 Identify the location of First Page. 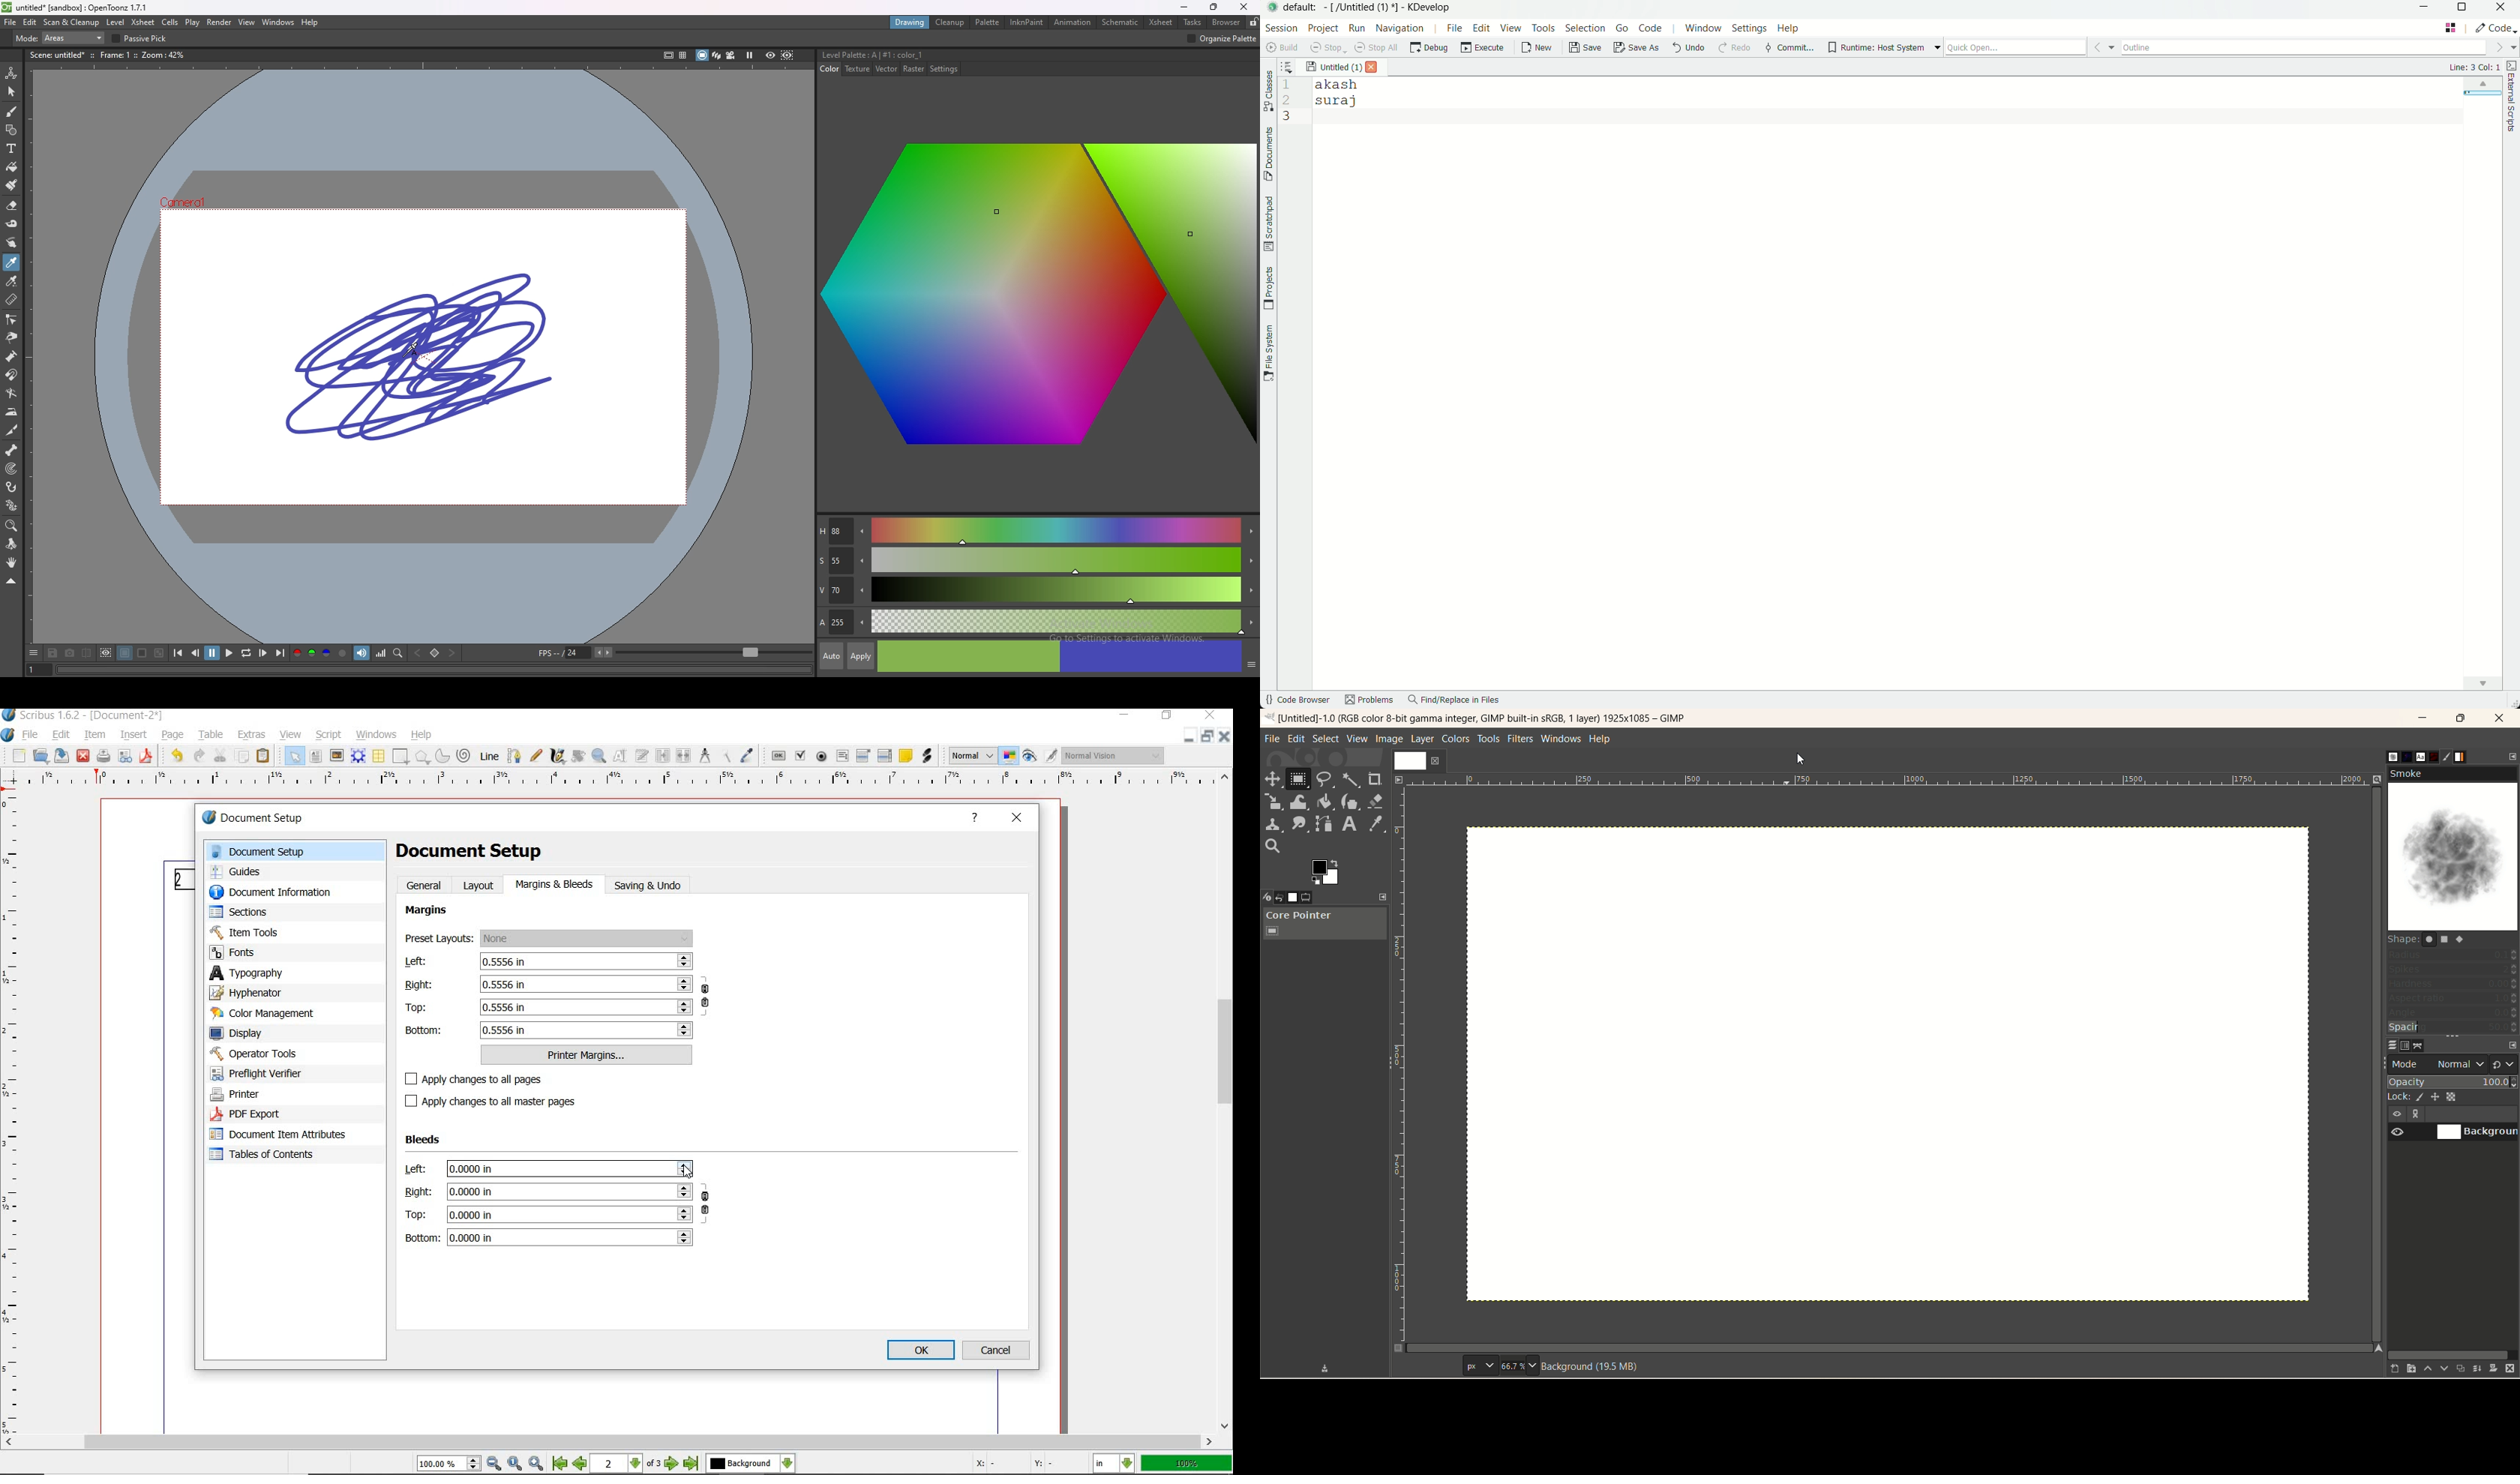
(559, 1465).